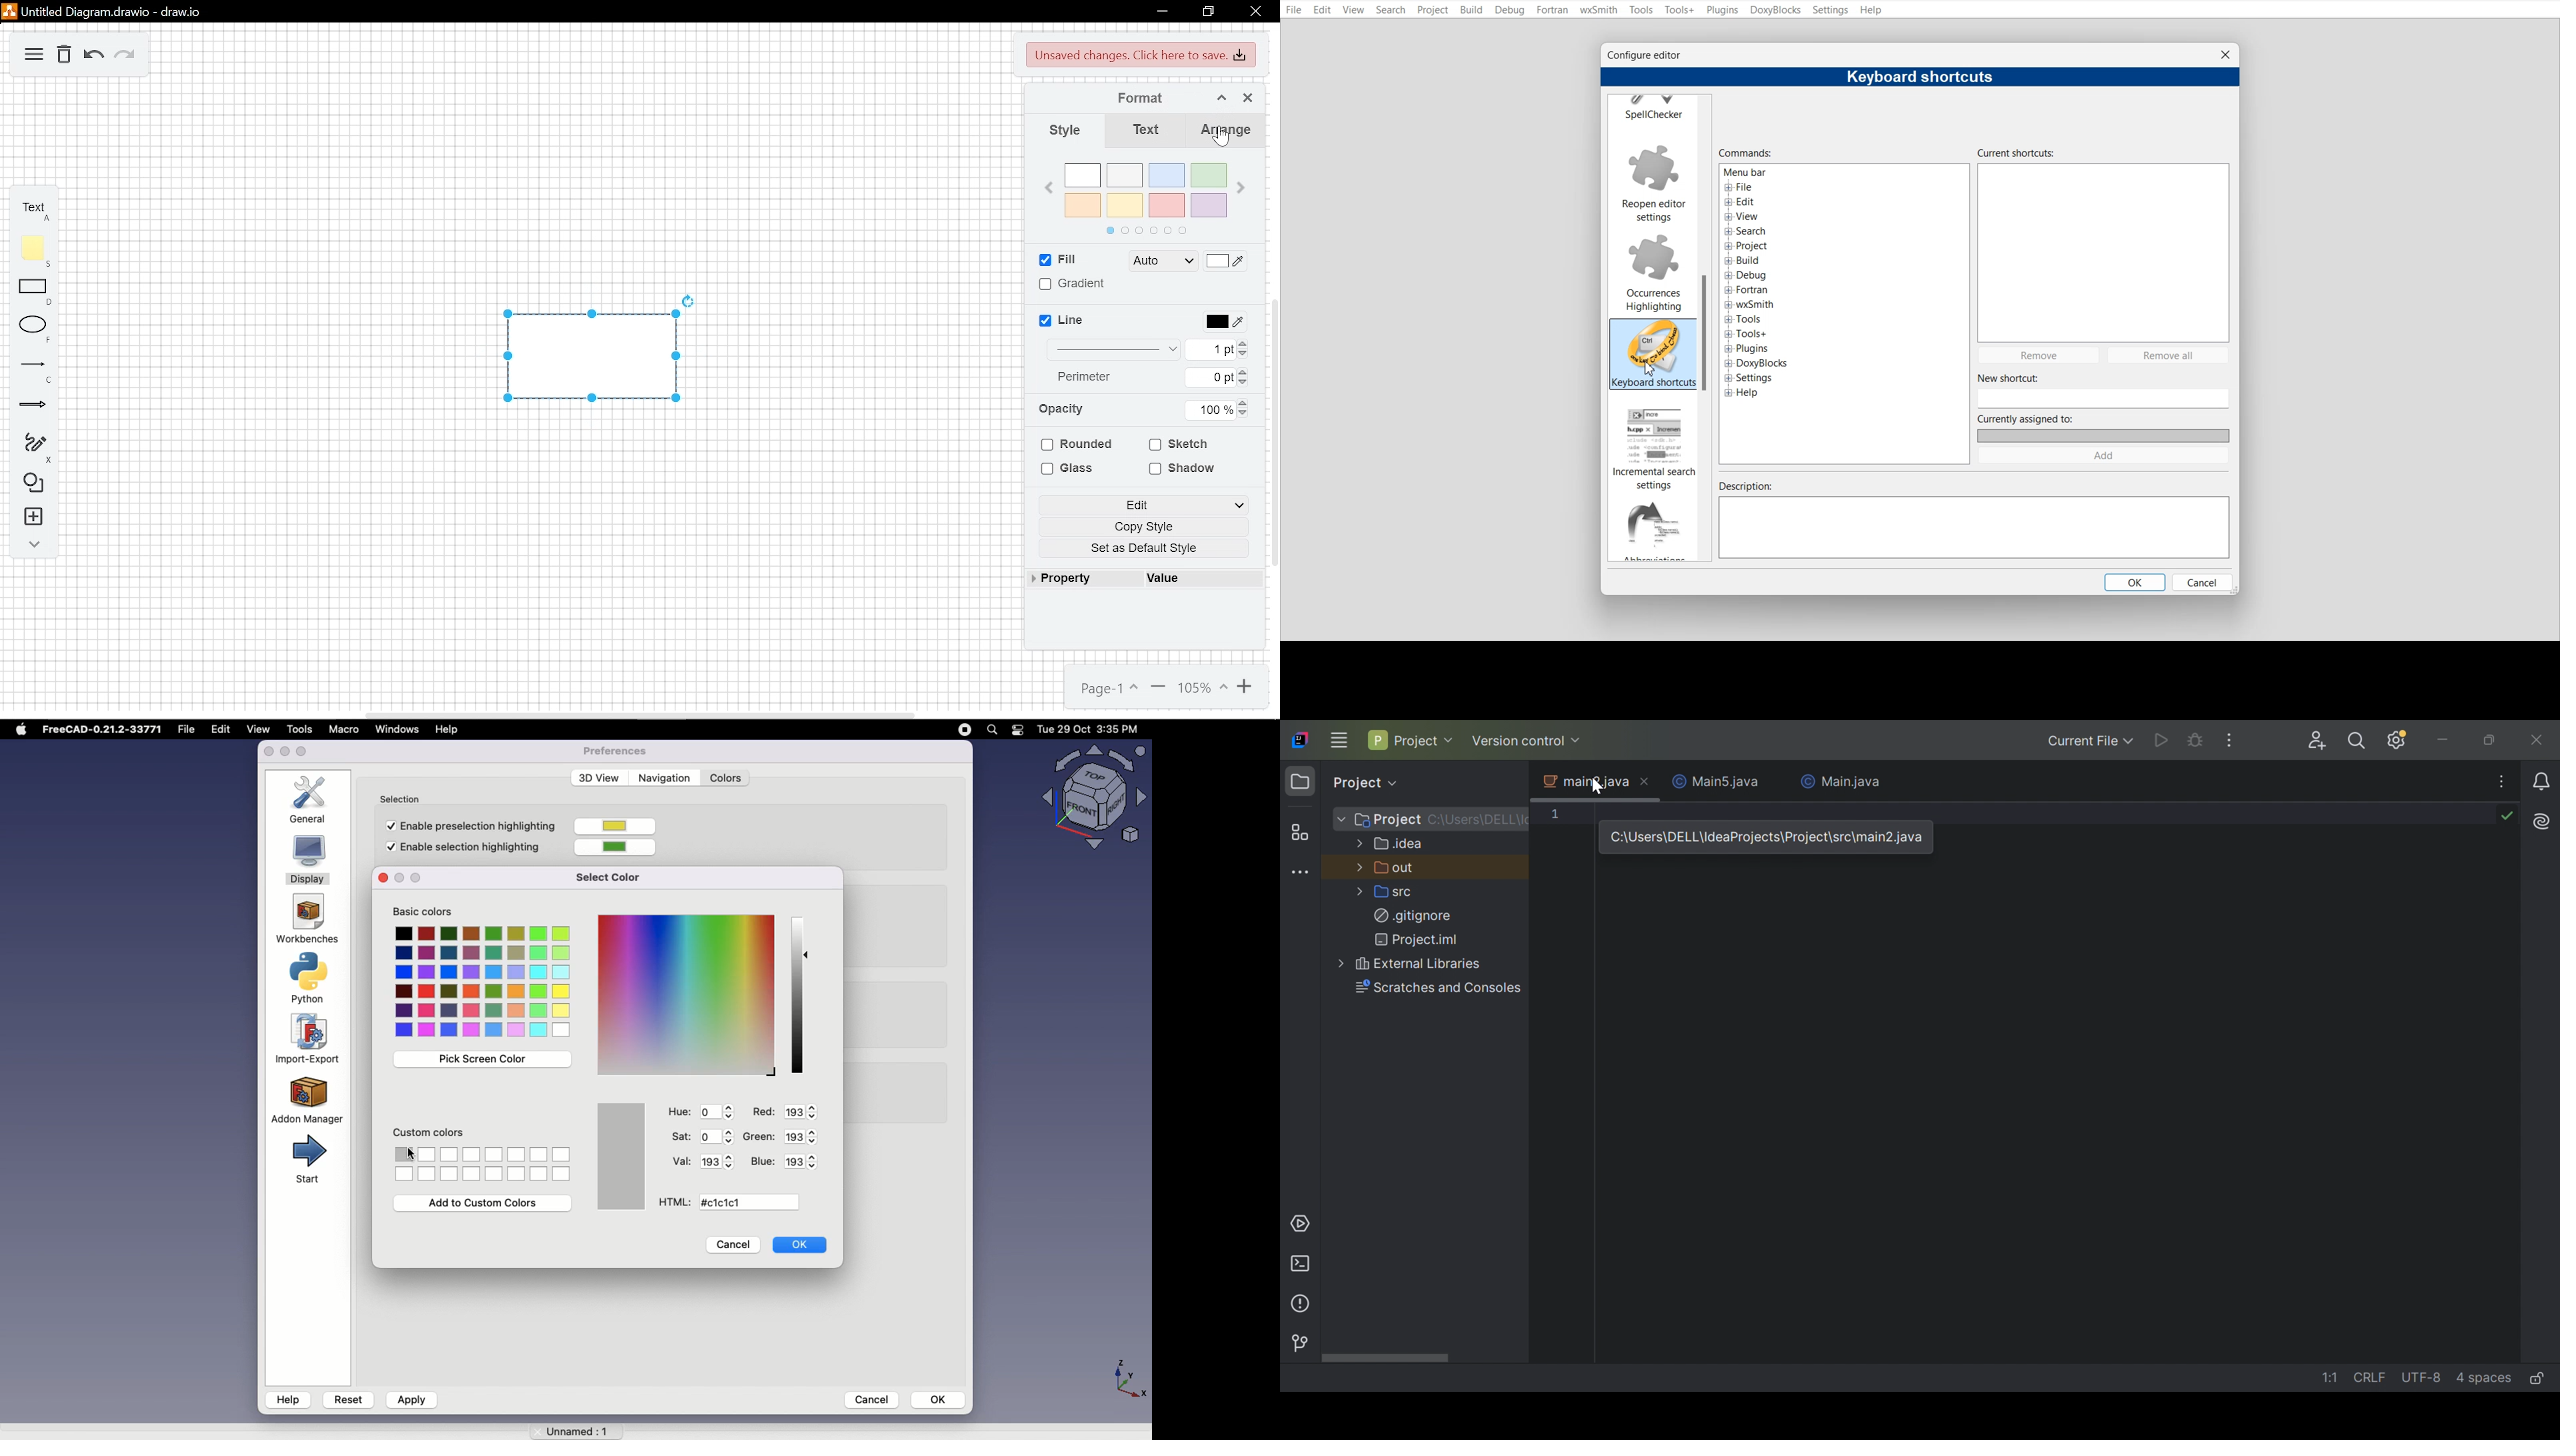  Describe the element at coordinates (349, 1398) in the screenshot. I see `Reset` at that location.